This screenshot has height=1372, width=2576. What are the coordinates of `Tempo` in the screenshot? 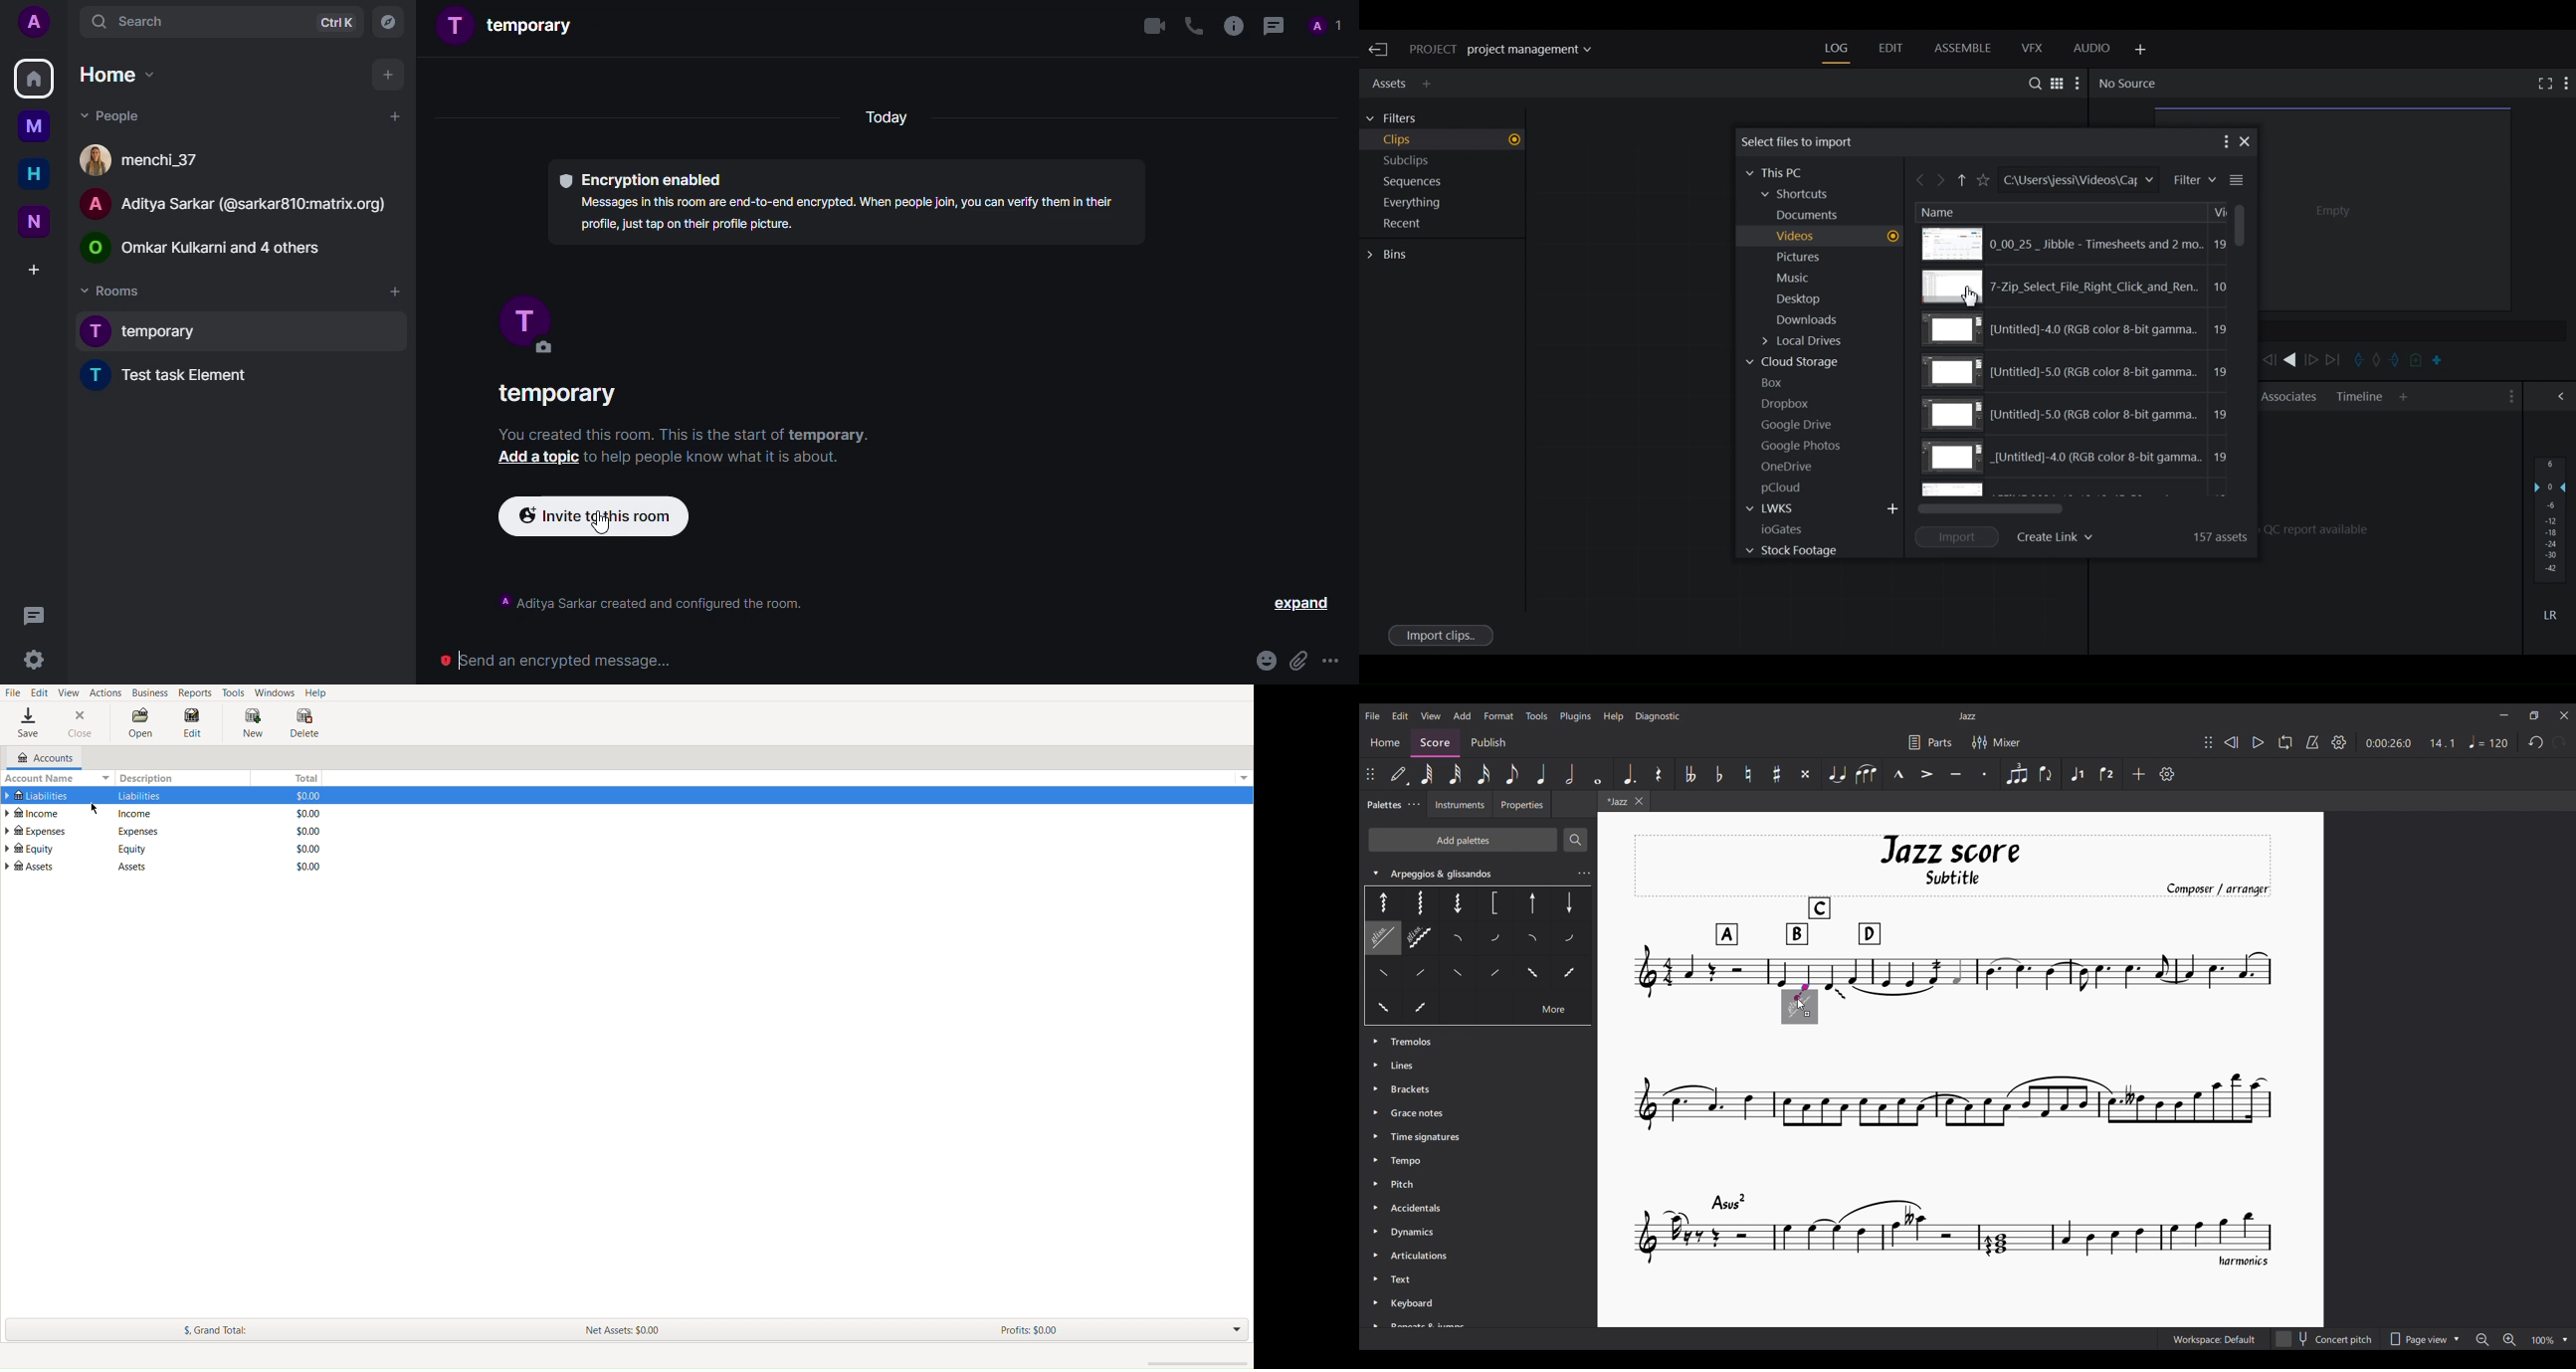 It's located at (1407, 1162).